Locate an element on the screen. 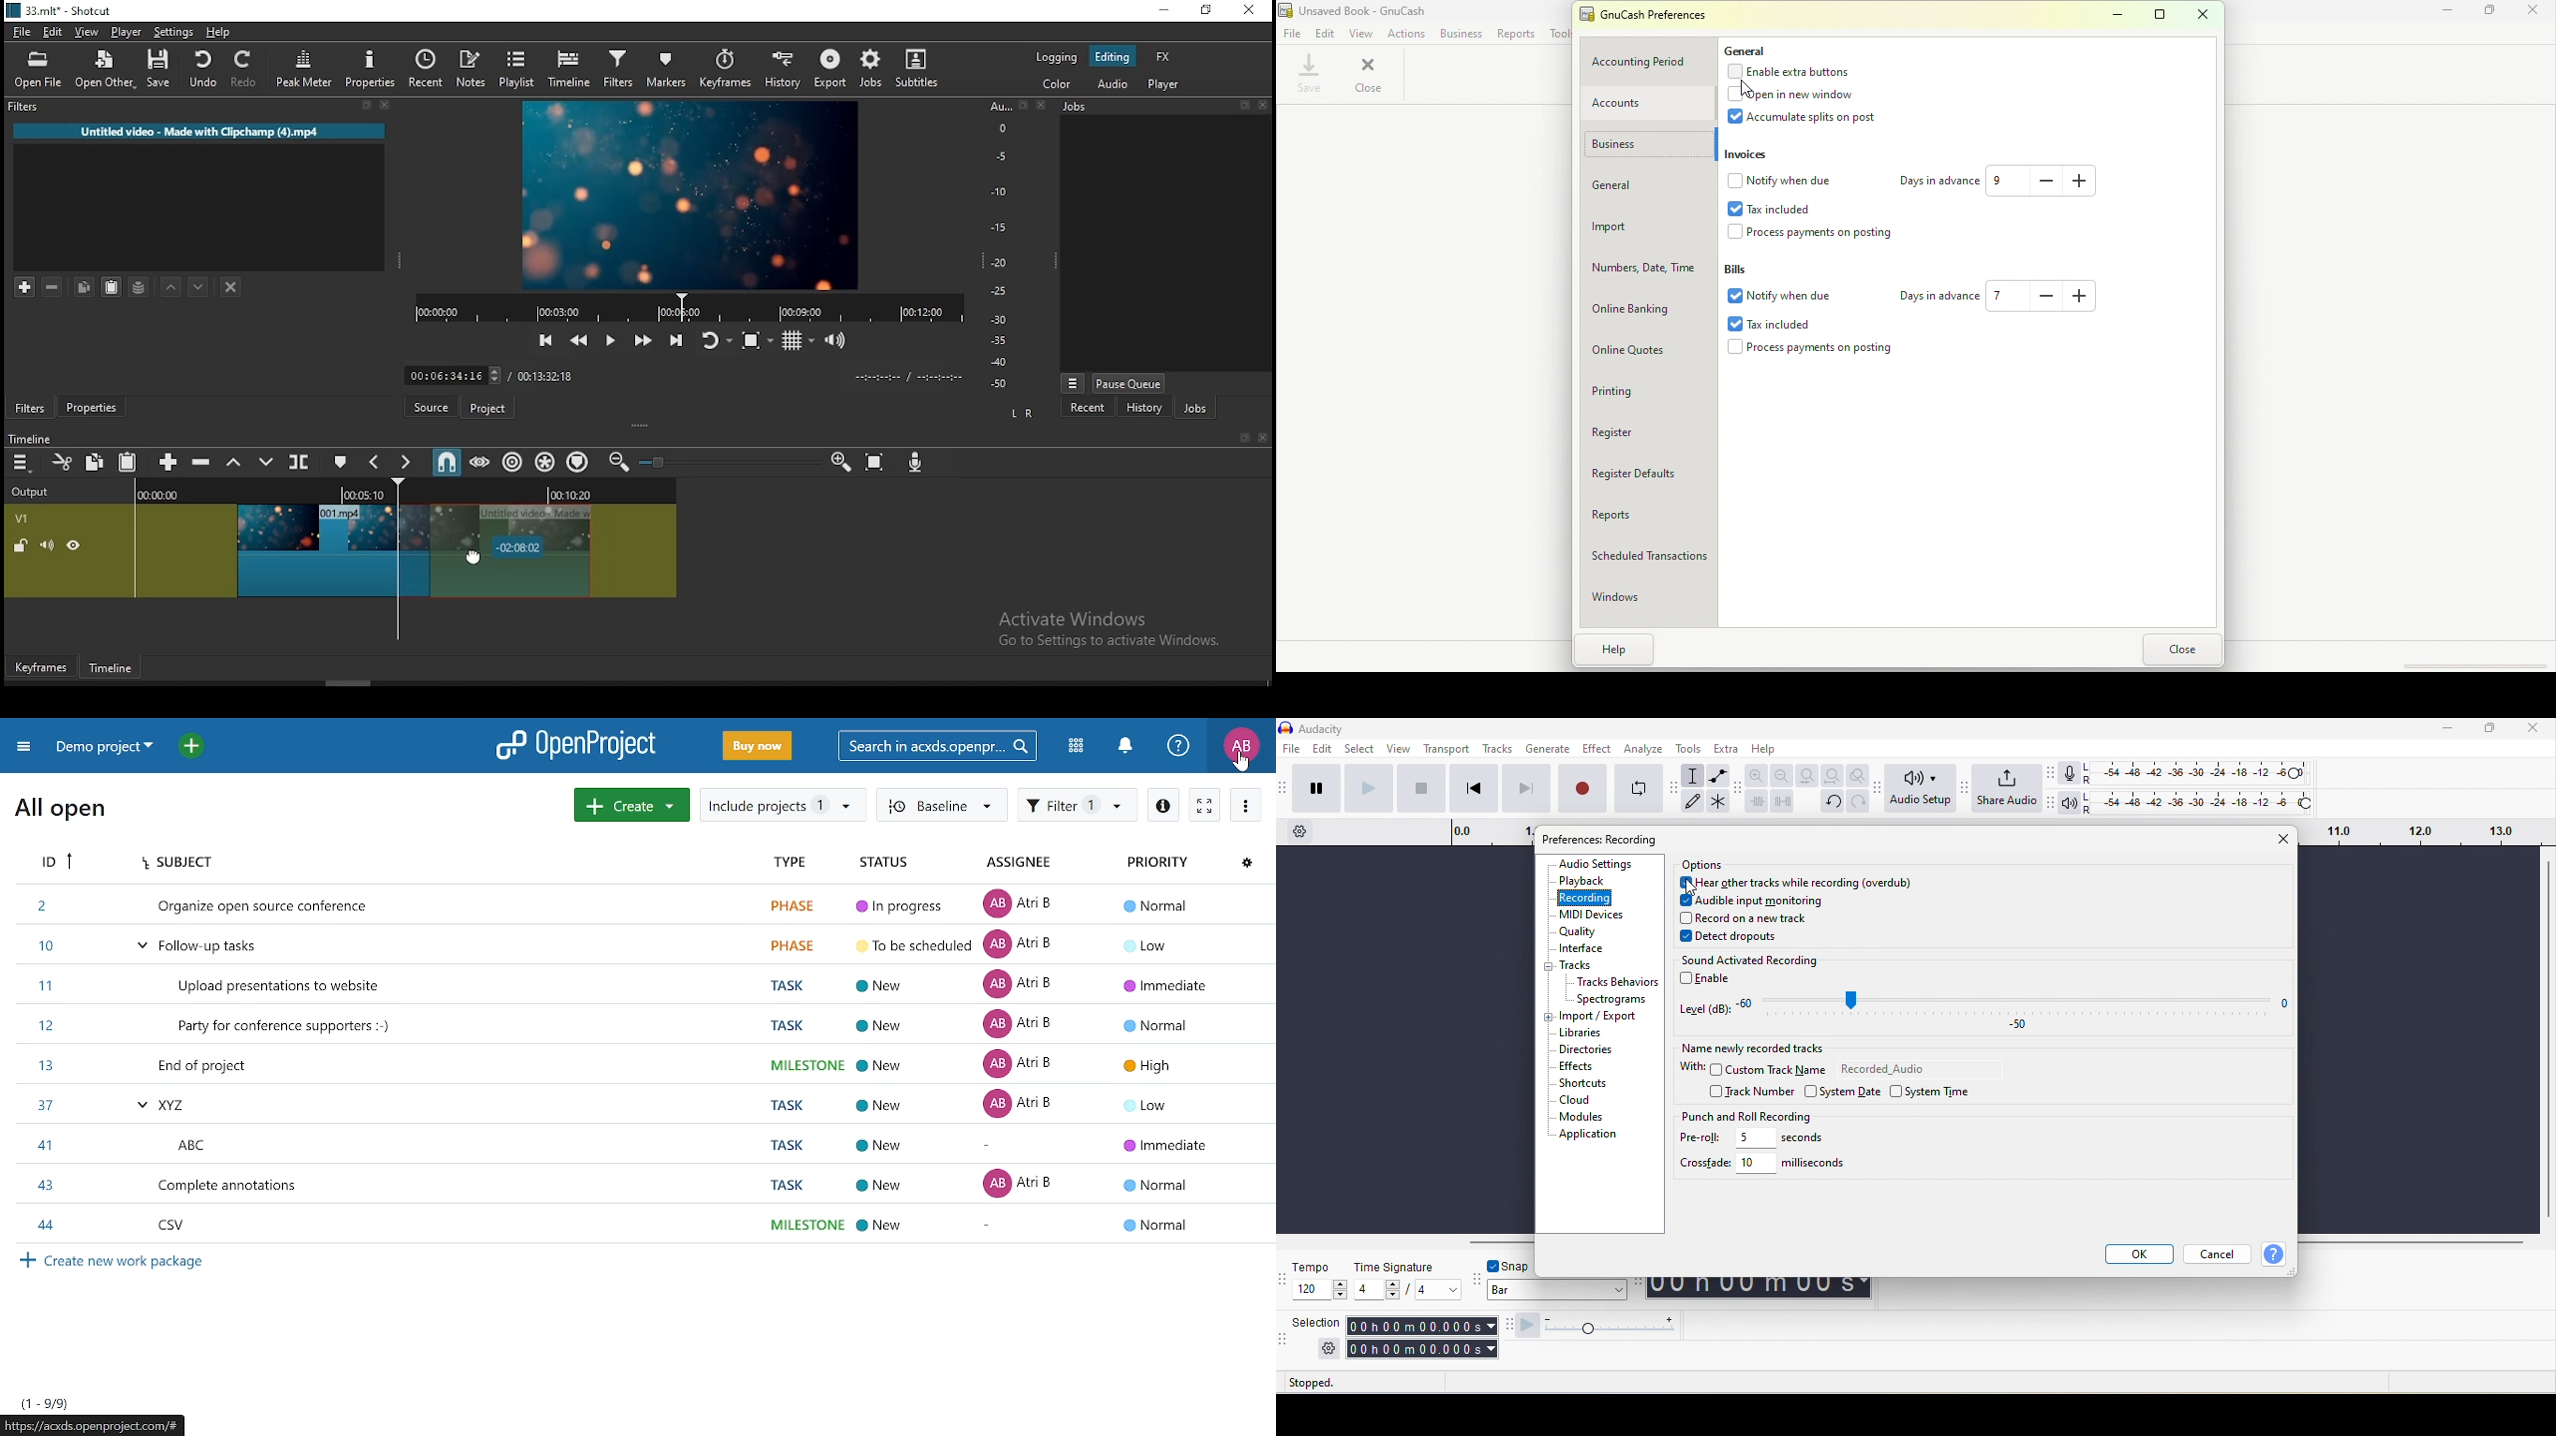 Image resolution: width=2576 pixels, height=1456 pixels.  is located at coordinates (678, 374).